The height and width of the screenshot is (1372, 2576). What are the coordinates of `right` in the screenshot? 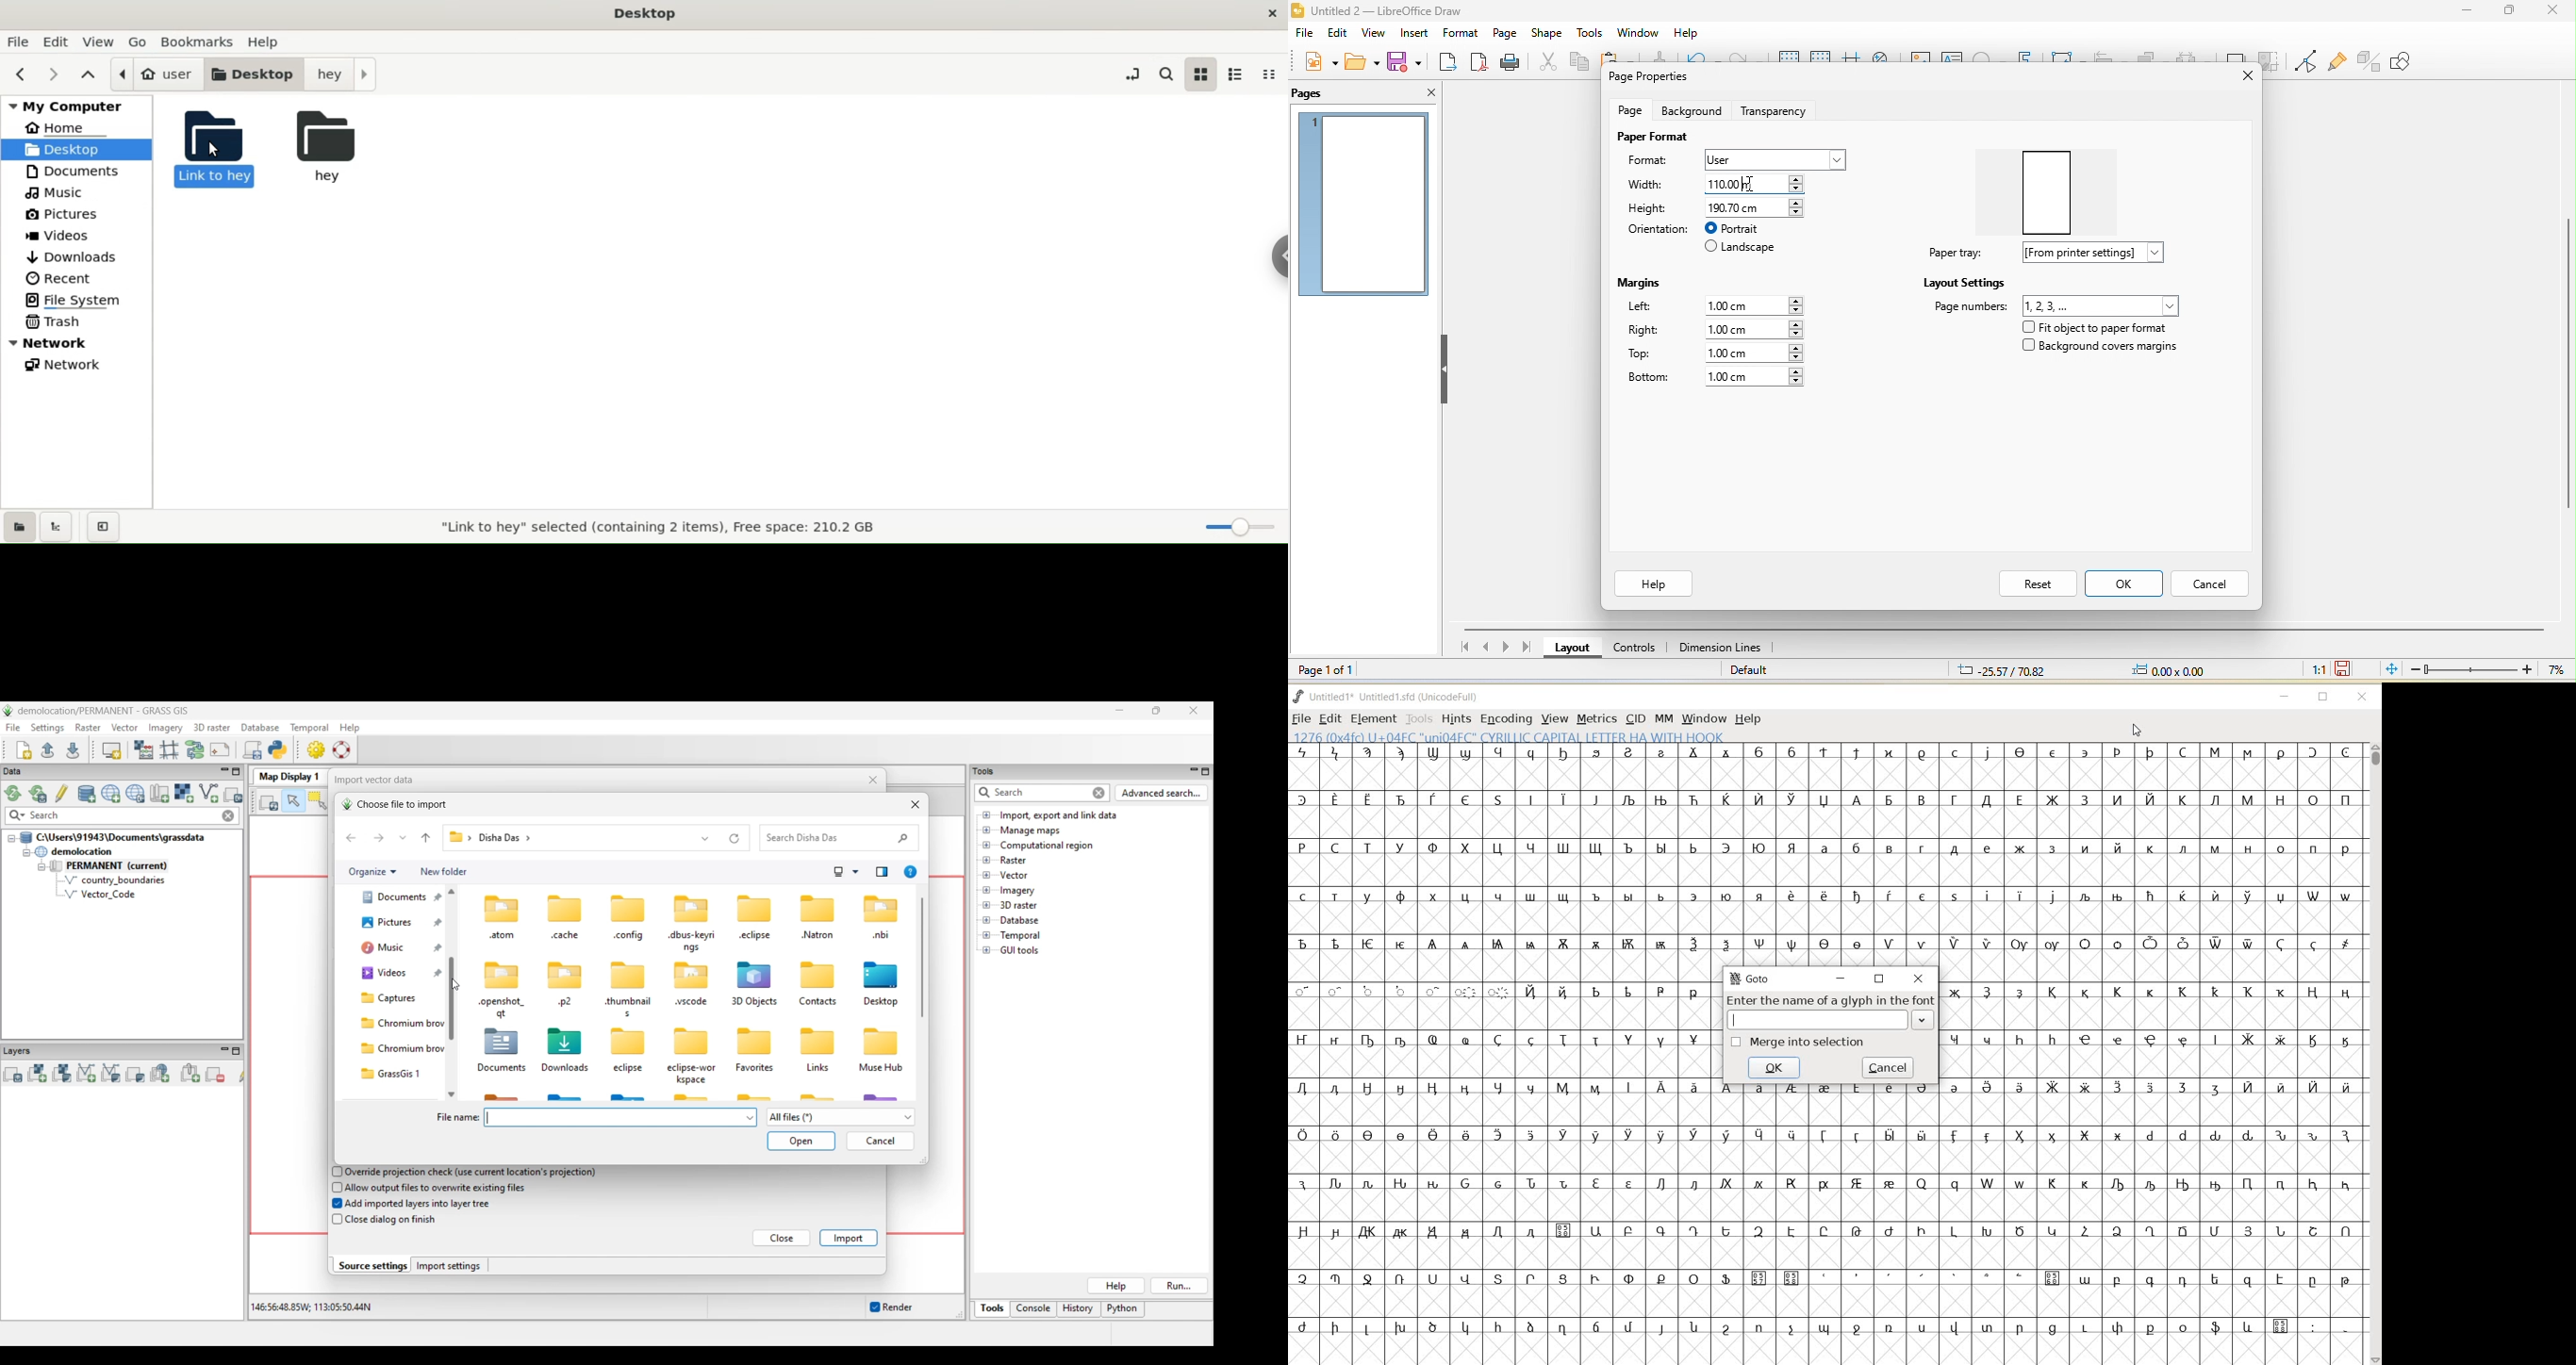 It's located at (1644, 332).